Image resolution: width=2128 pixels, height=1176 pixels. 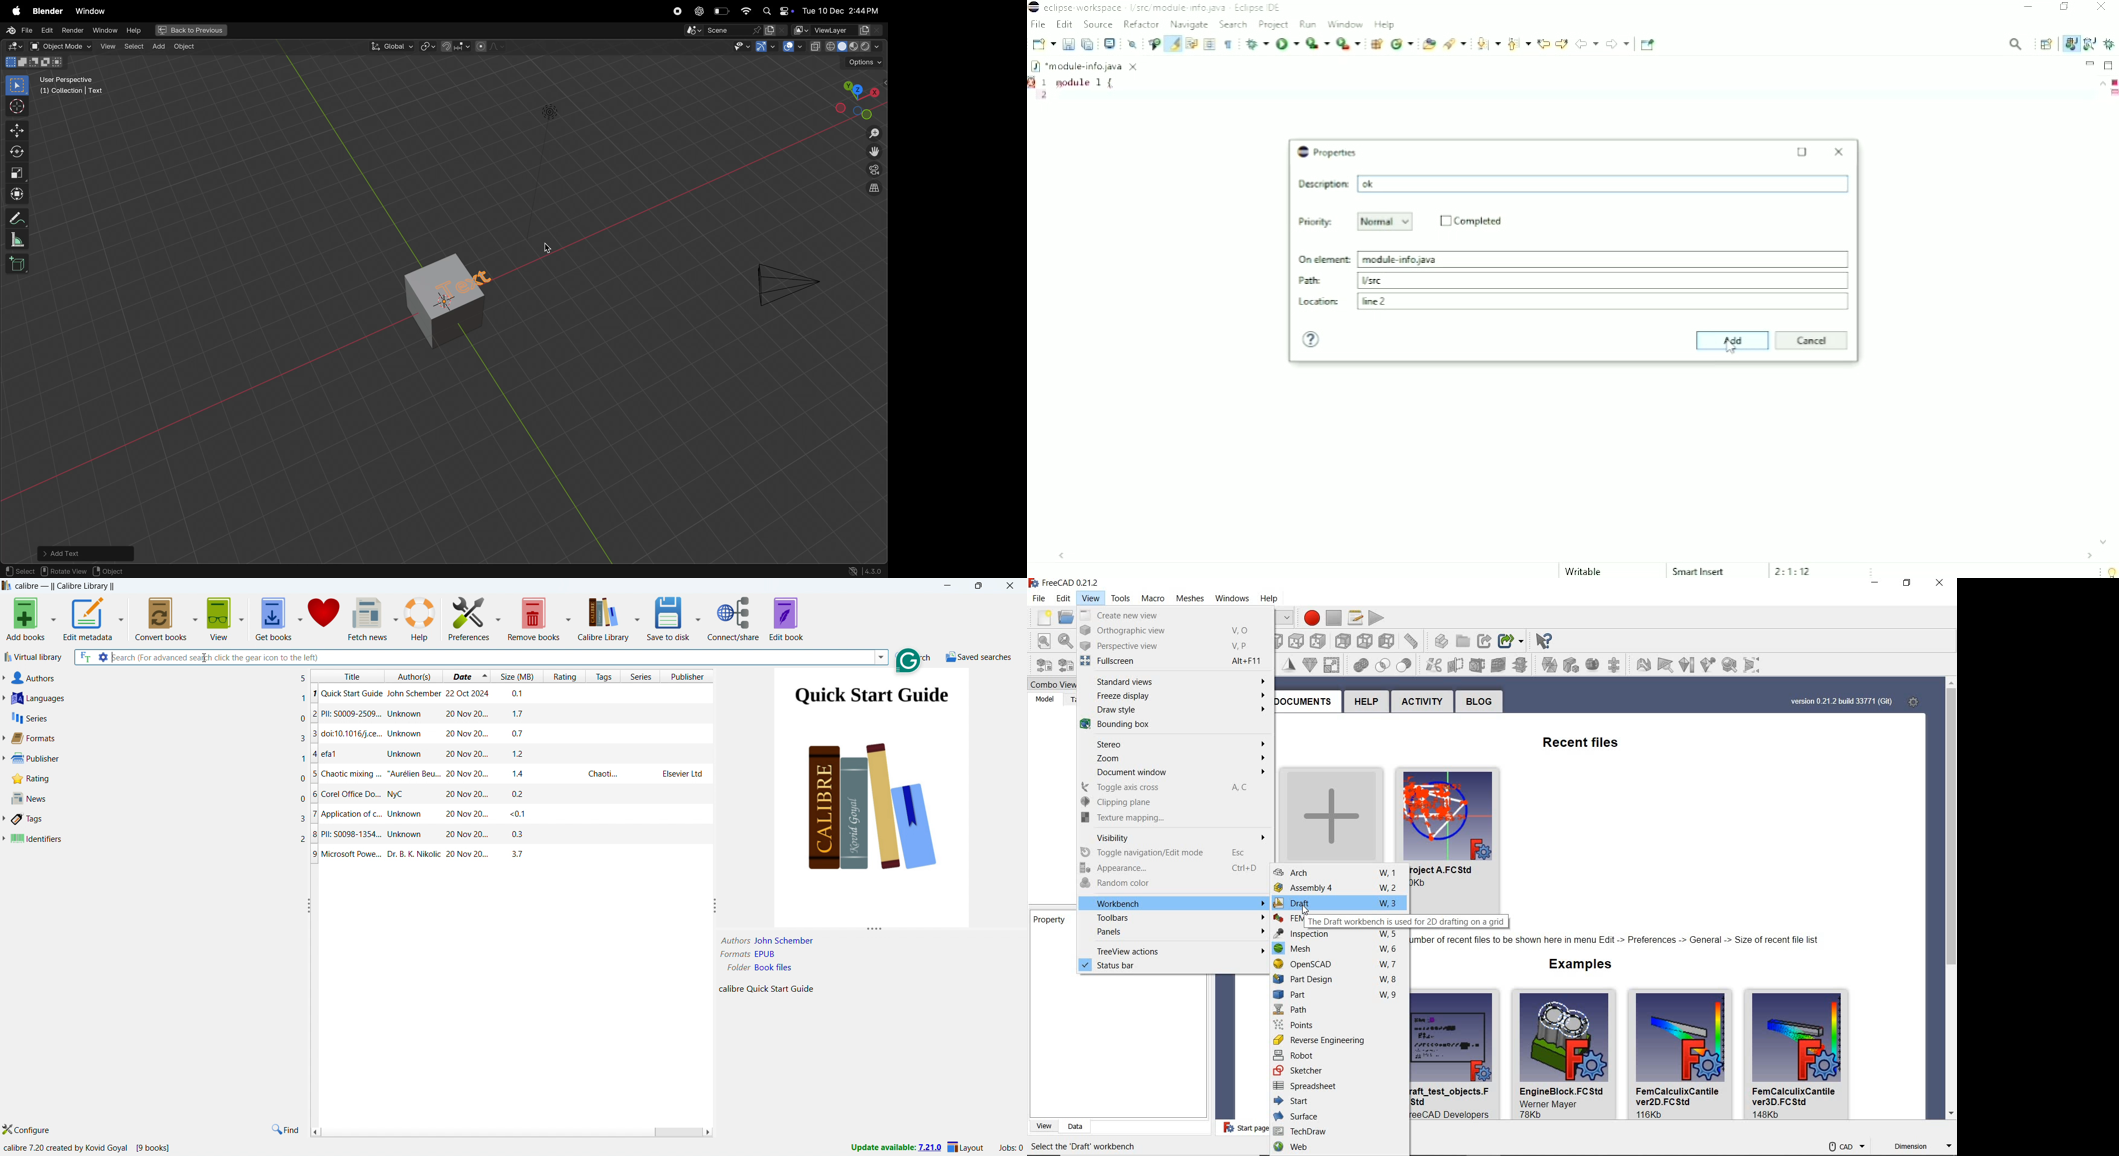 What do you see at coordinates (1664, 664) in the screenshot?
I see `face info` at bounding box center [1664, 664].